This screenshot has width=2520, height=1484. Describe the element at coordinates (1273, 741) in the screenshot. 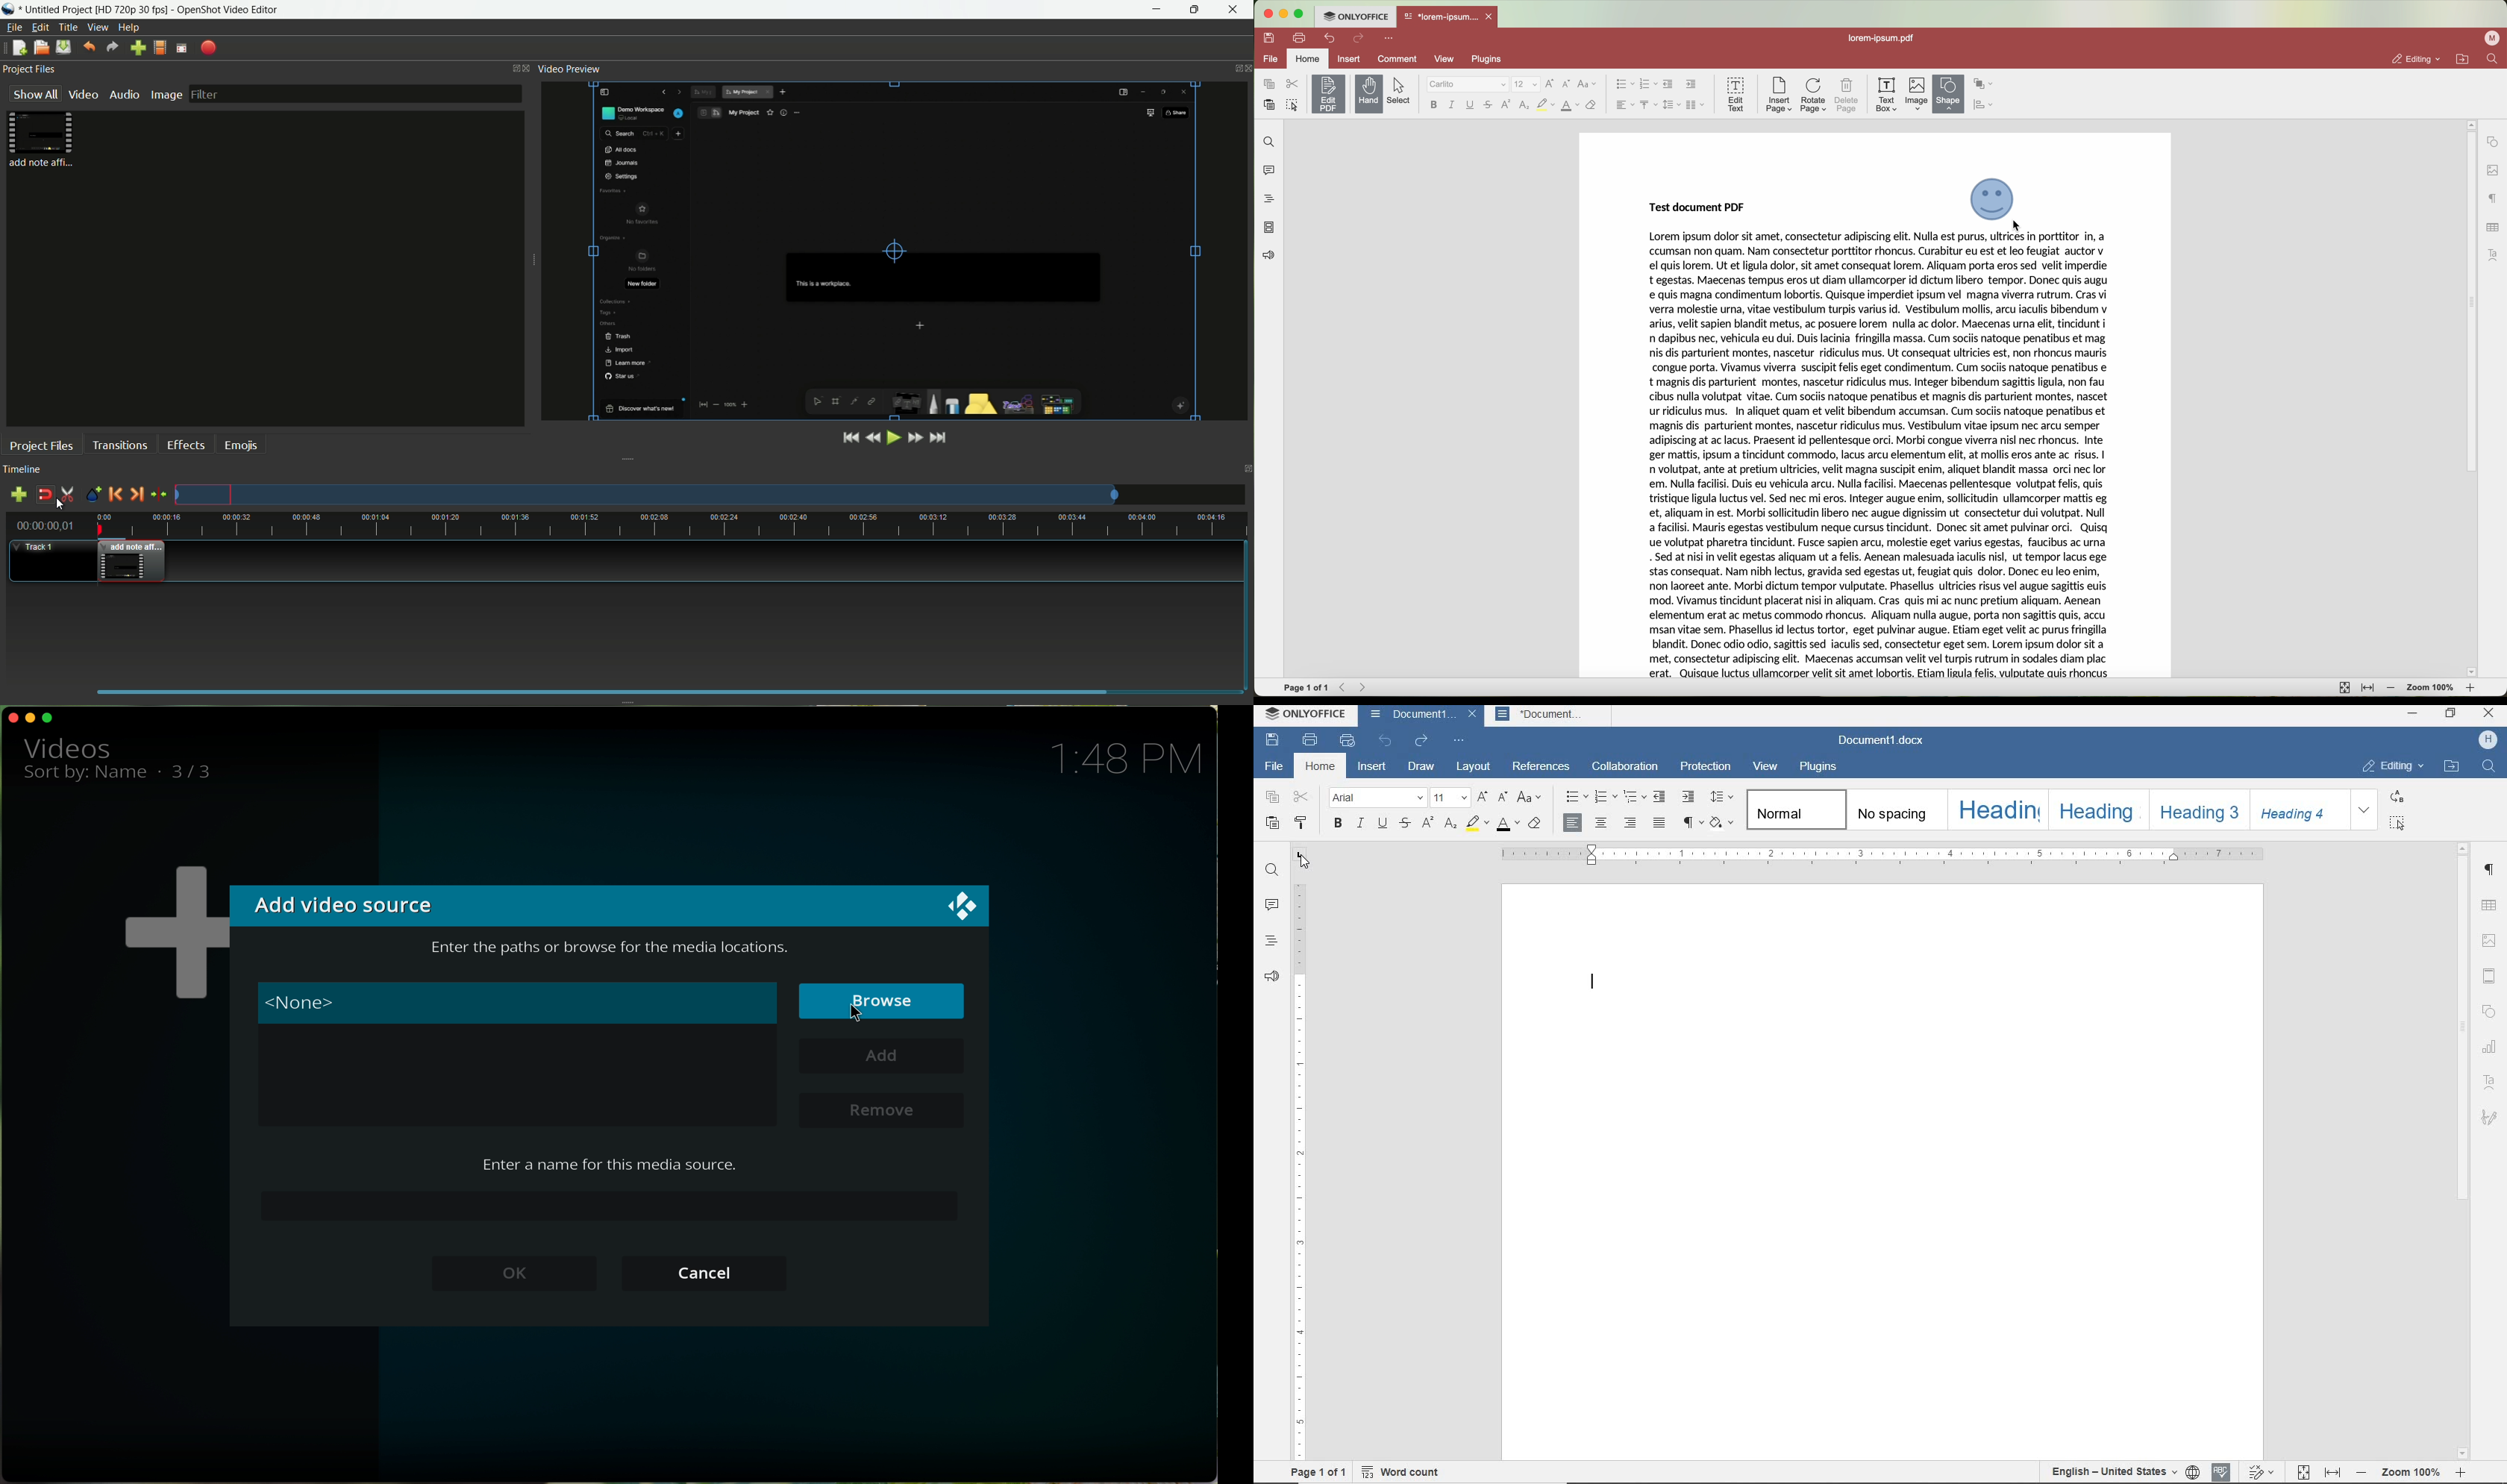

I see `SAVE` at that location.